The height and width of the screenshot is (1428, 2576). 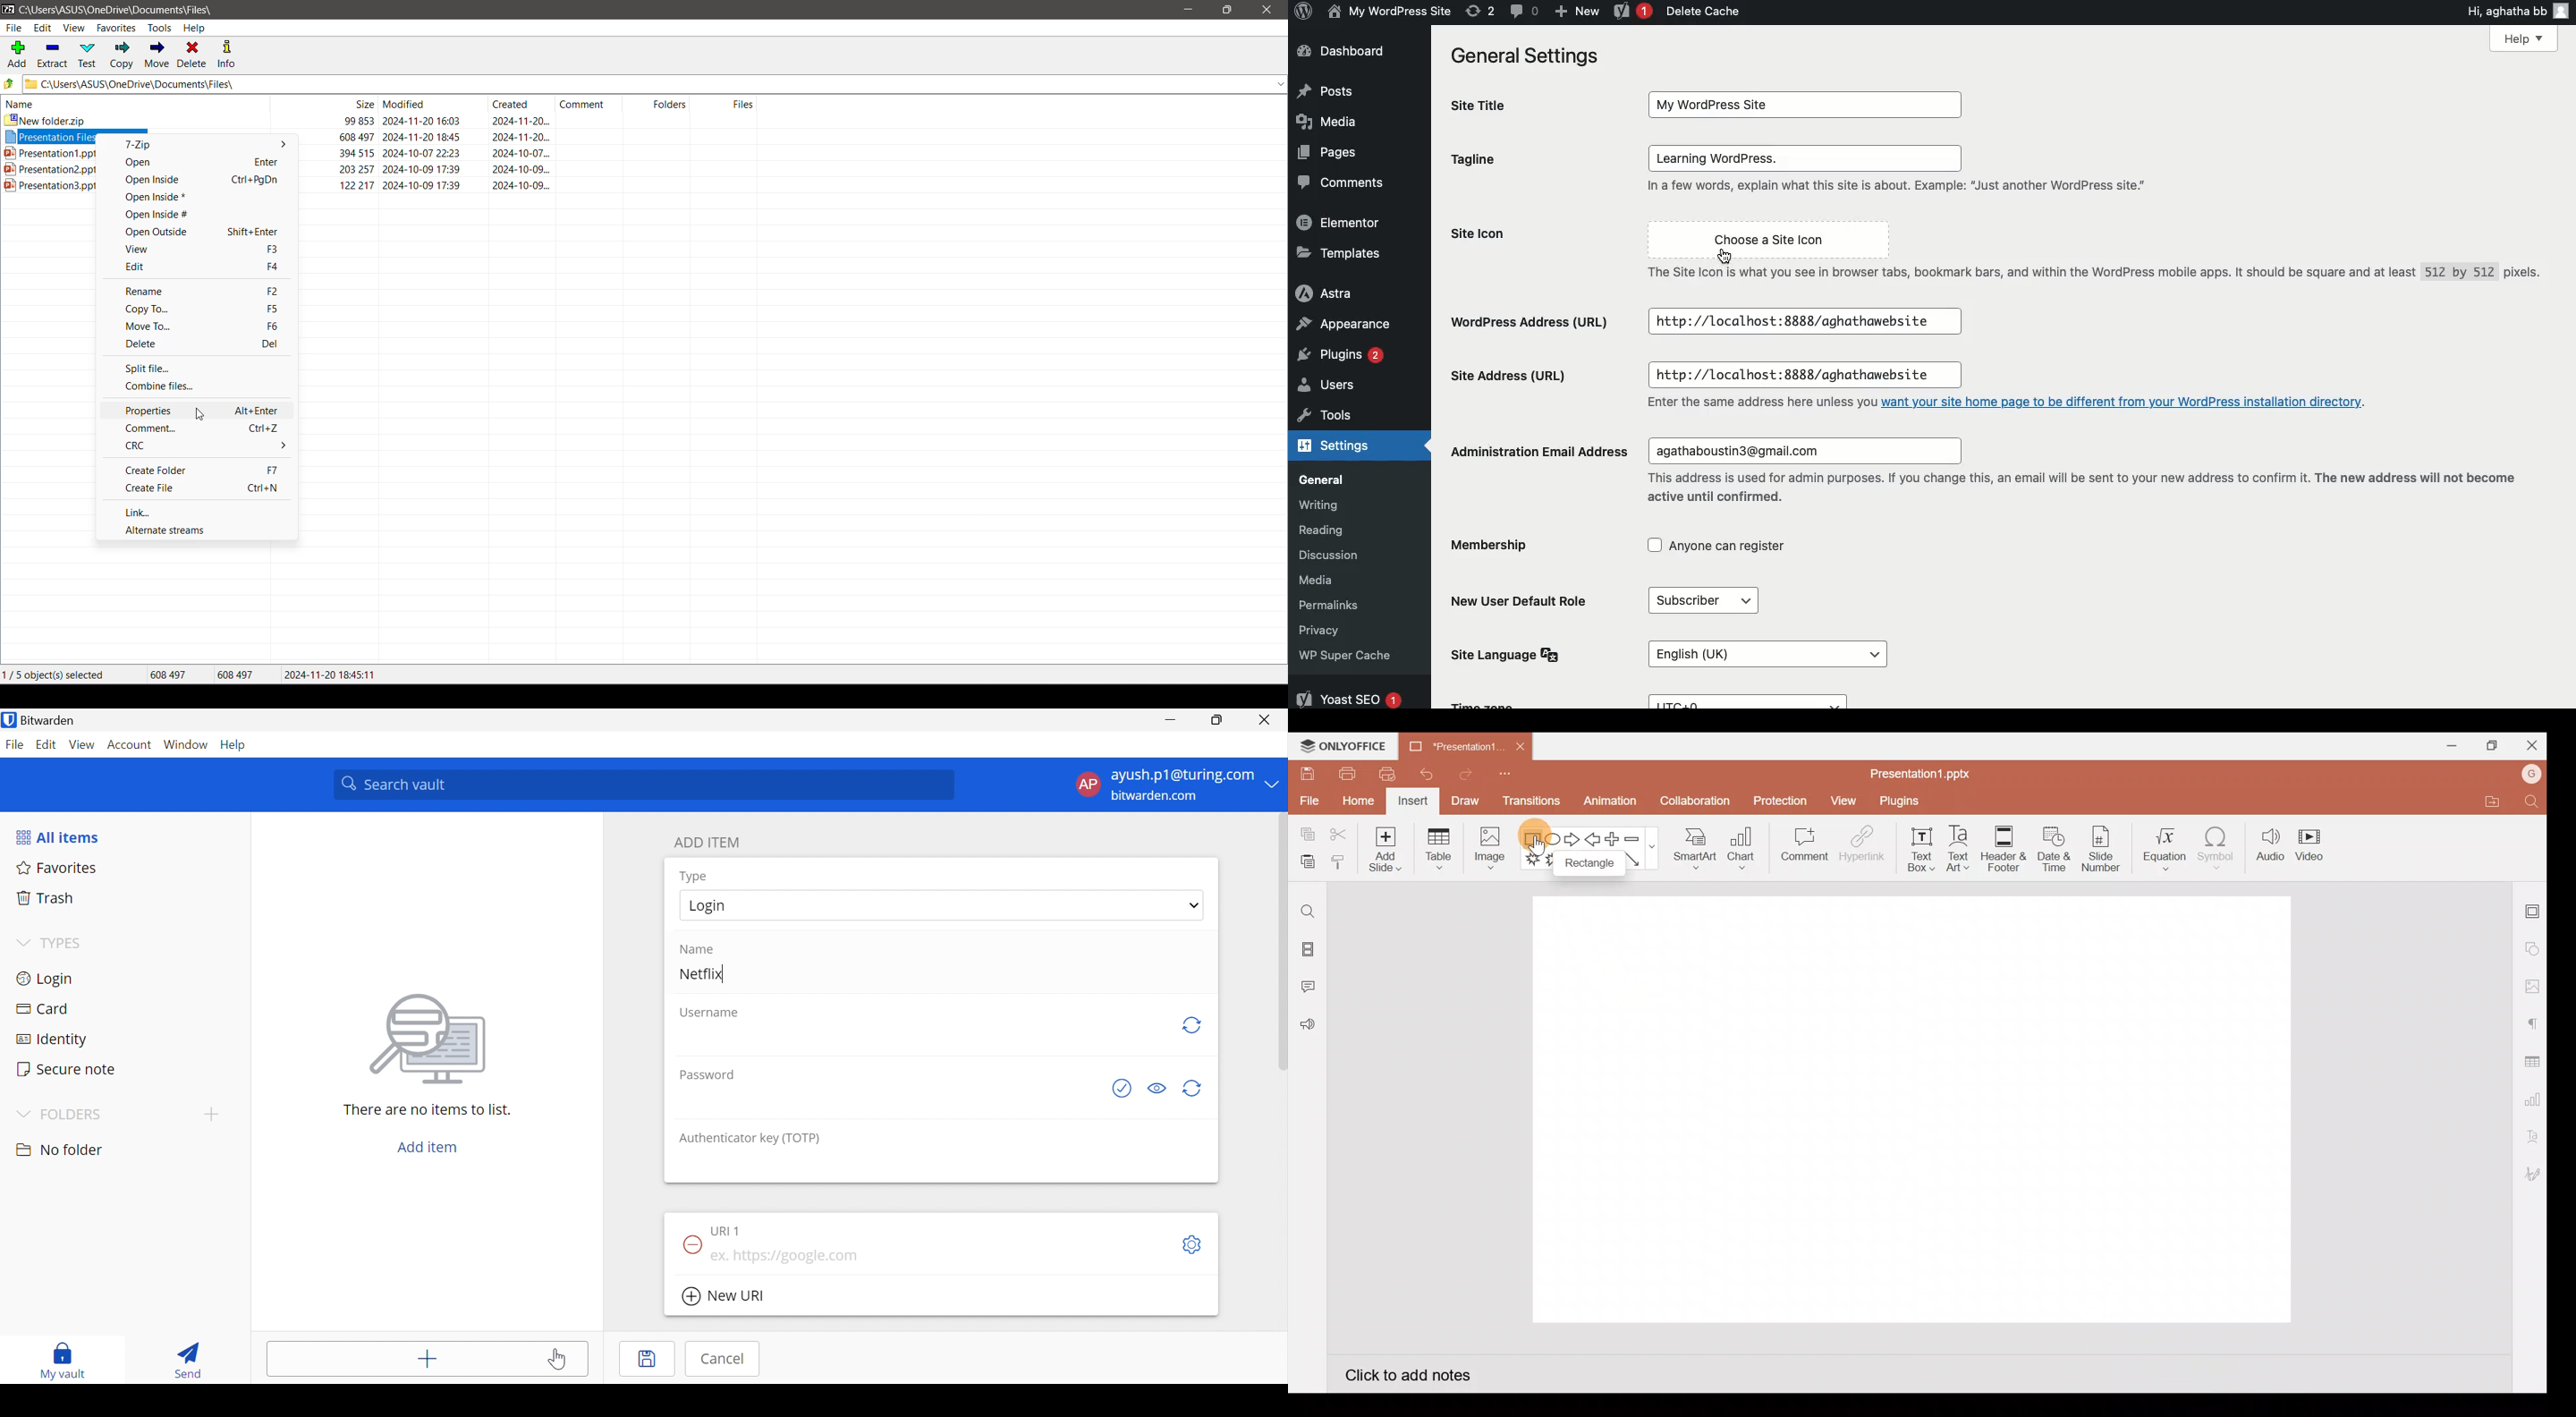 What do you see at coordinates (200, 327) in the screenshot?
I see `Move To` at bounding box center [200, 327].